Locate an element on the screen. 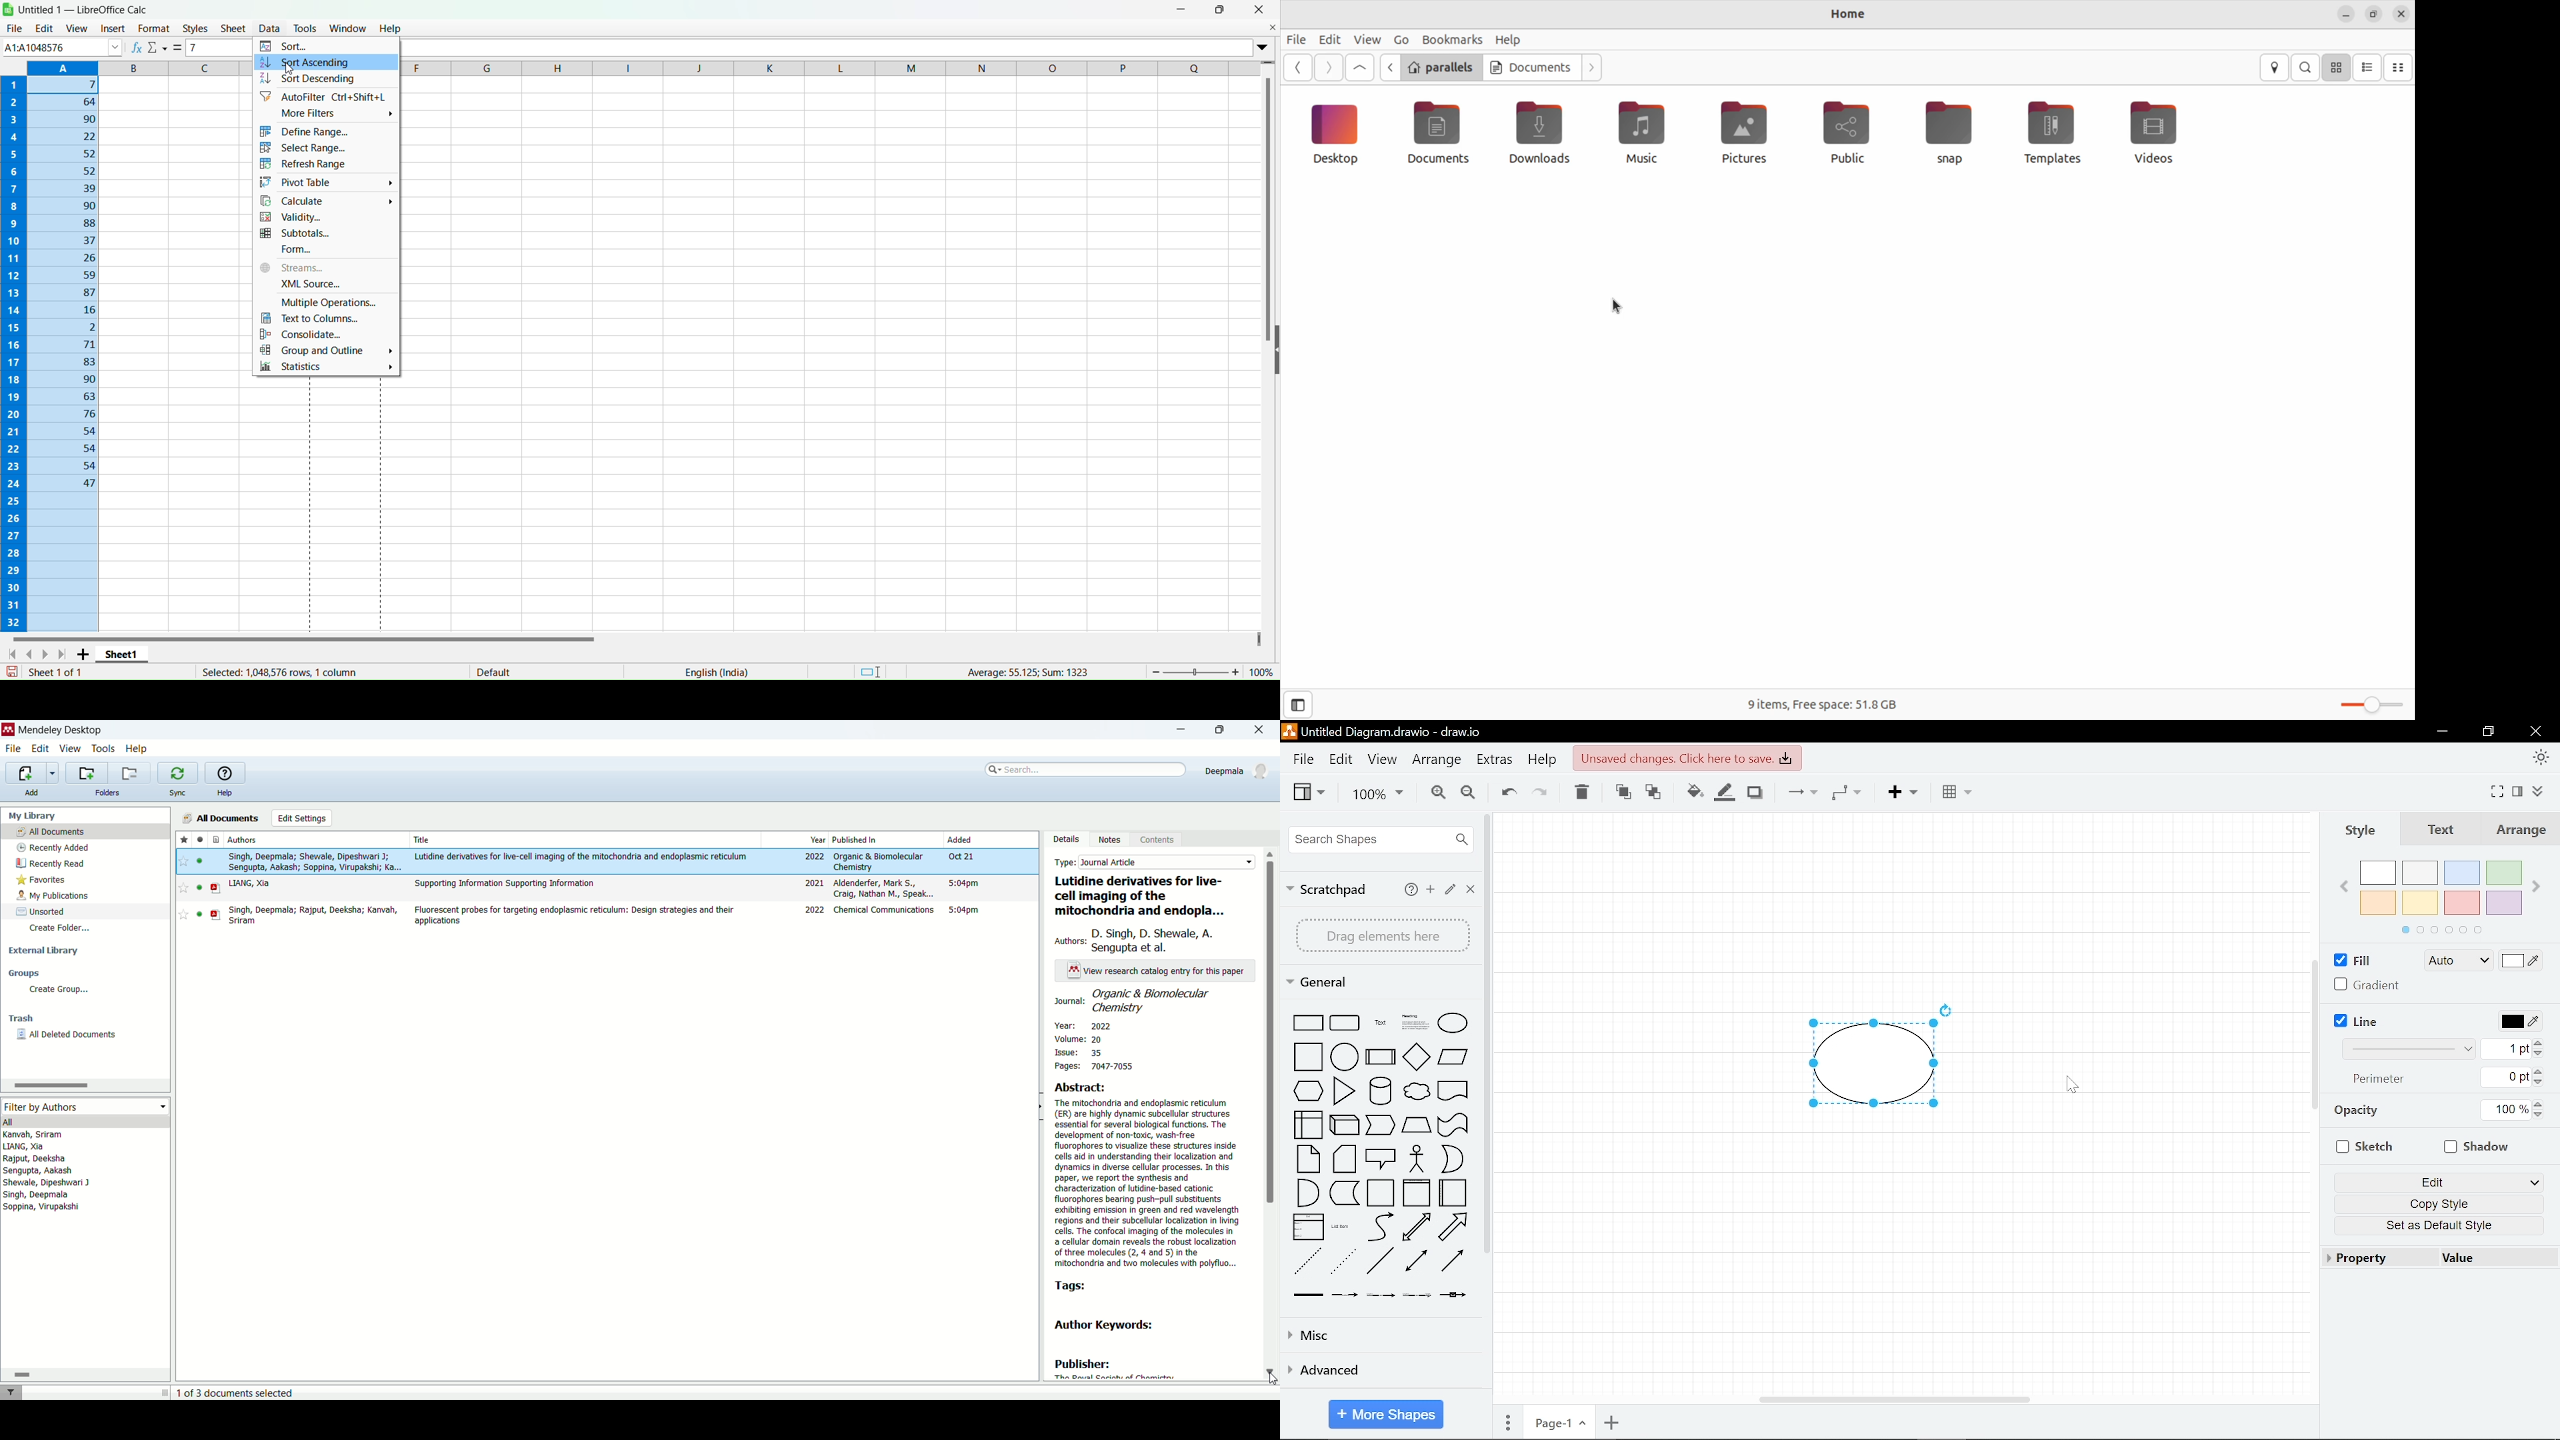  tags: is located at coordinates (1083, 1287).